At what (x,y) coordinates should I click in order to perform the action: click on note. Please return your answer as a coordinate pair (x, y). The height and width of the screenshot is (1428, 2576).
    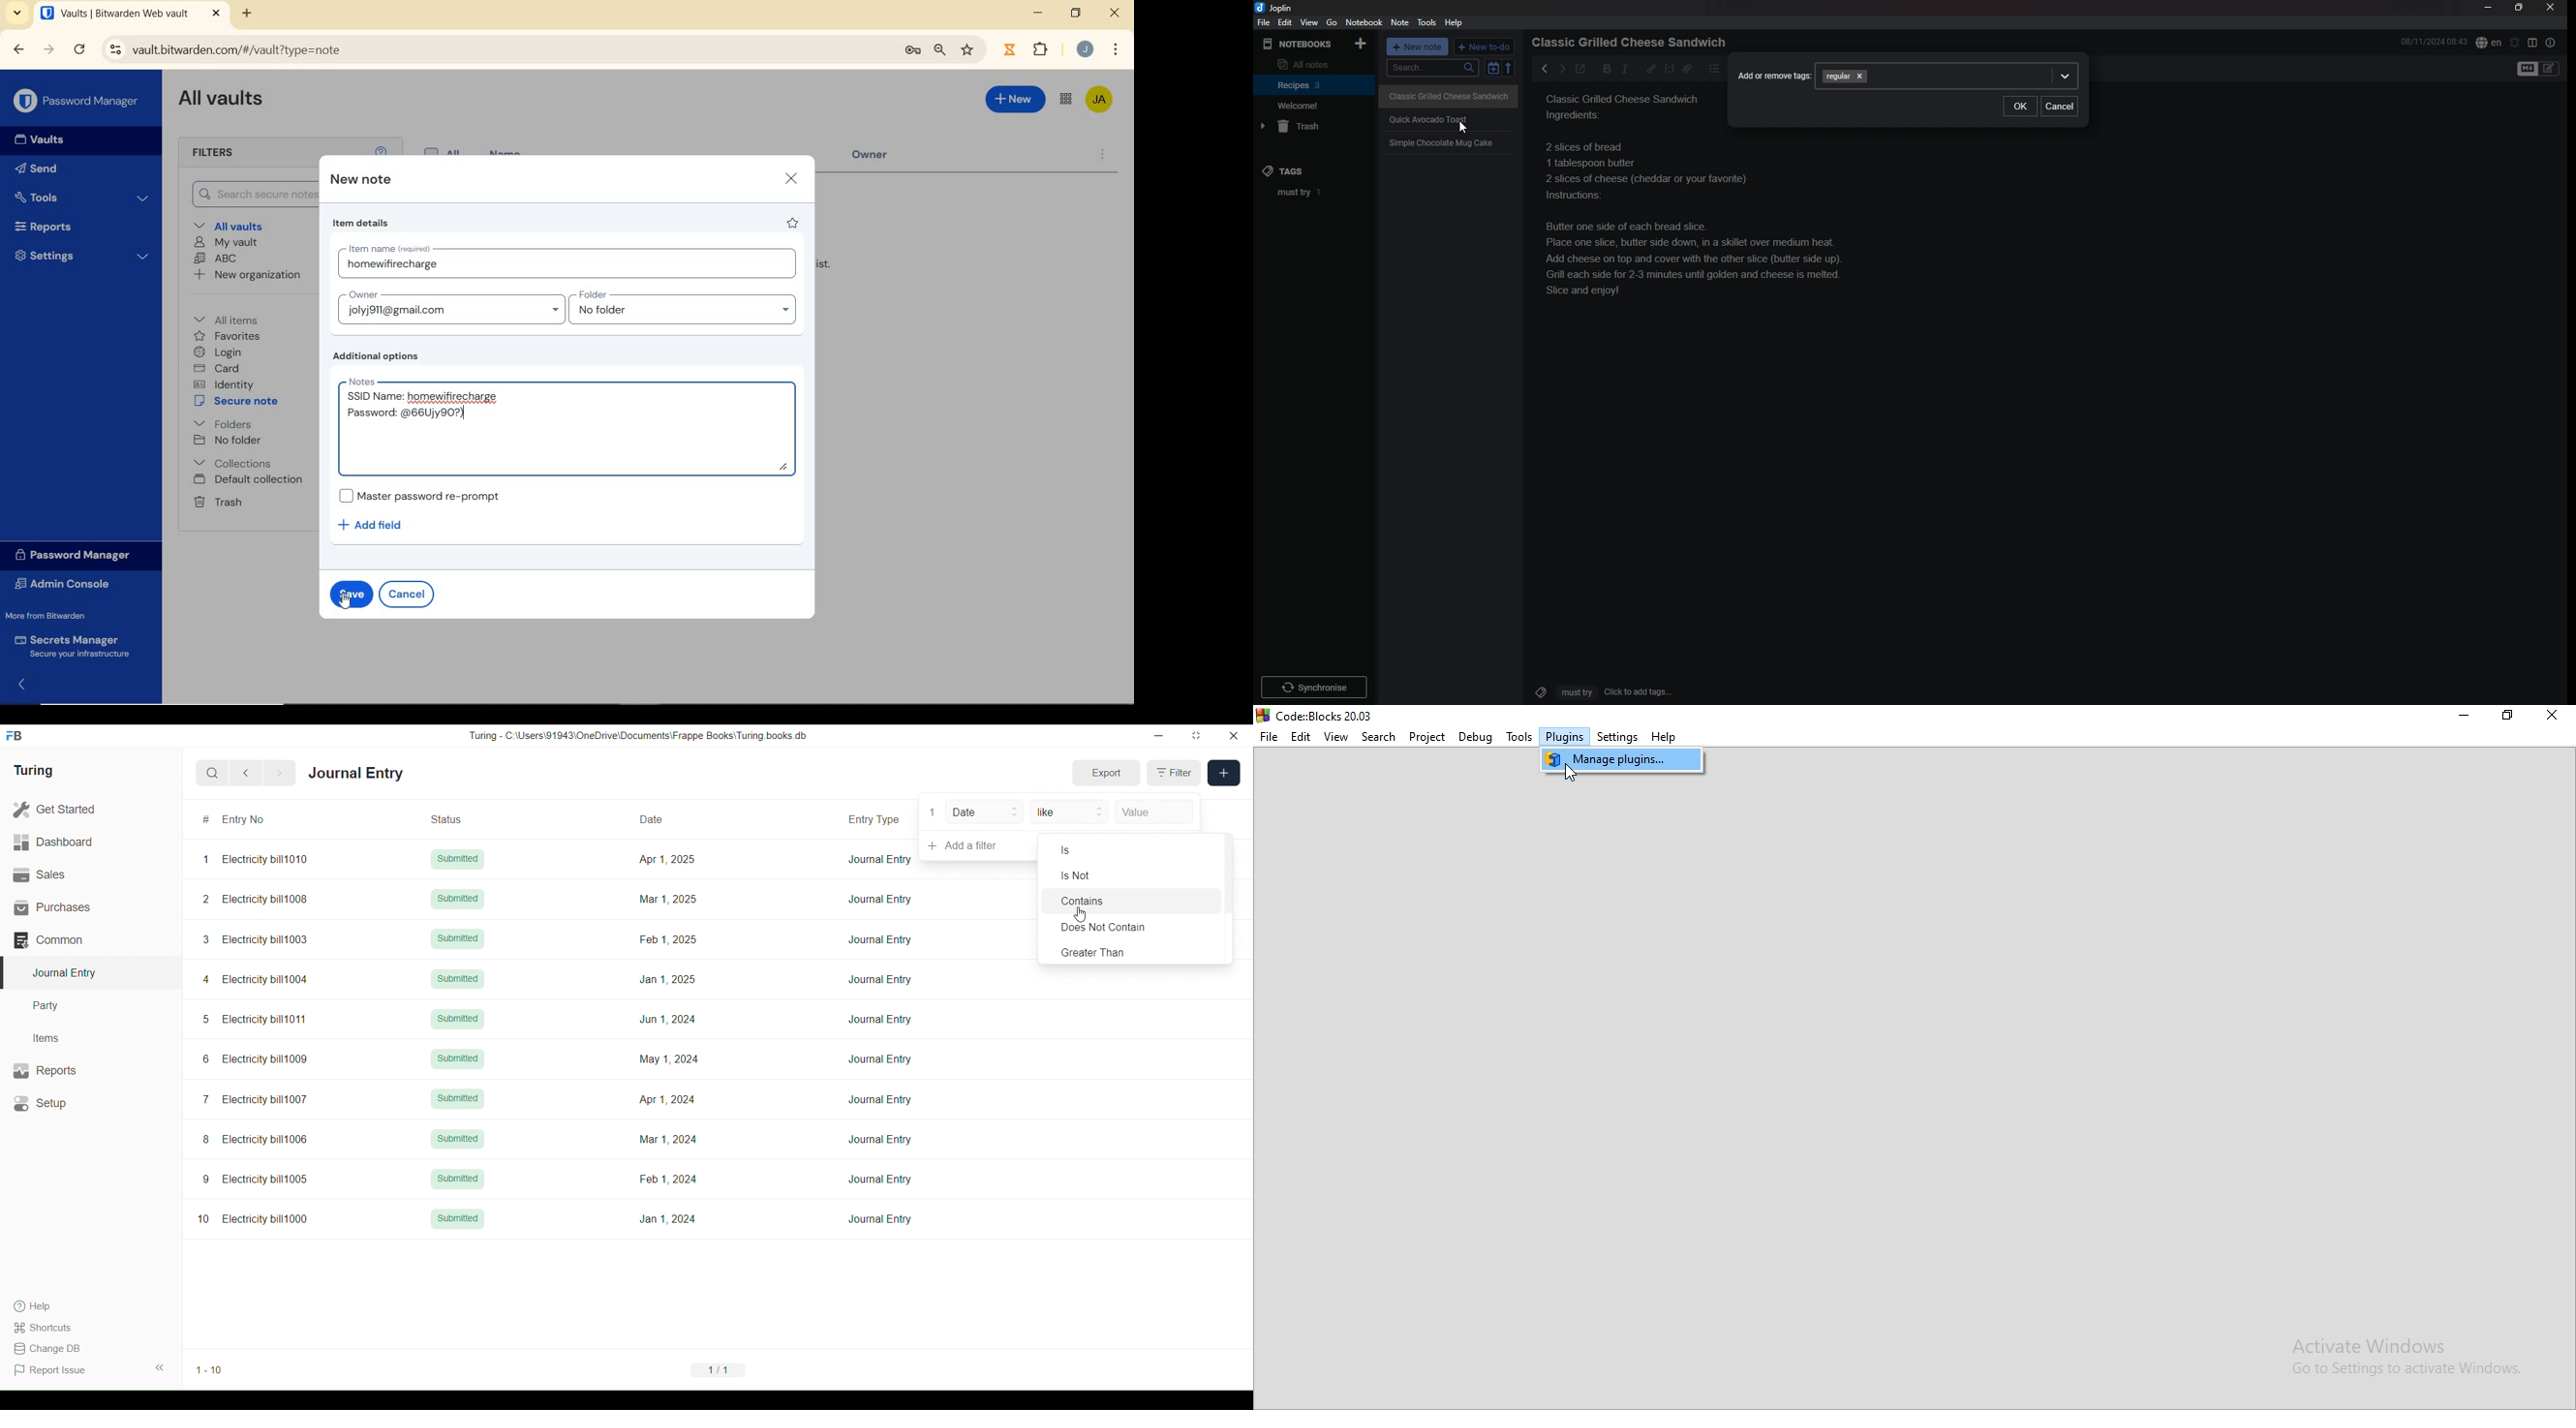
    Looking at the image, I should click on (1400, 23).